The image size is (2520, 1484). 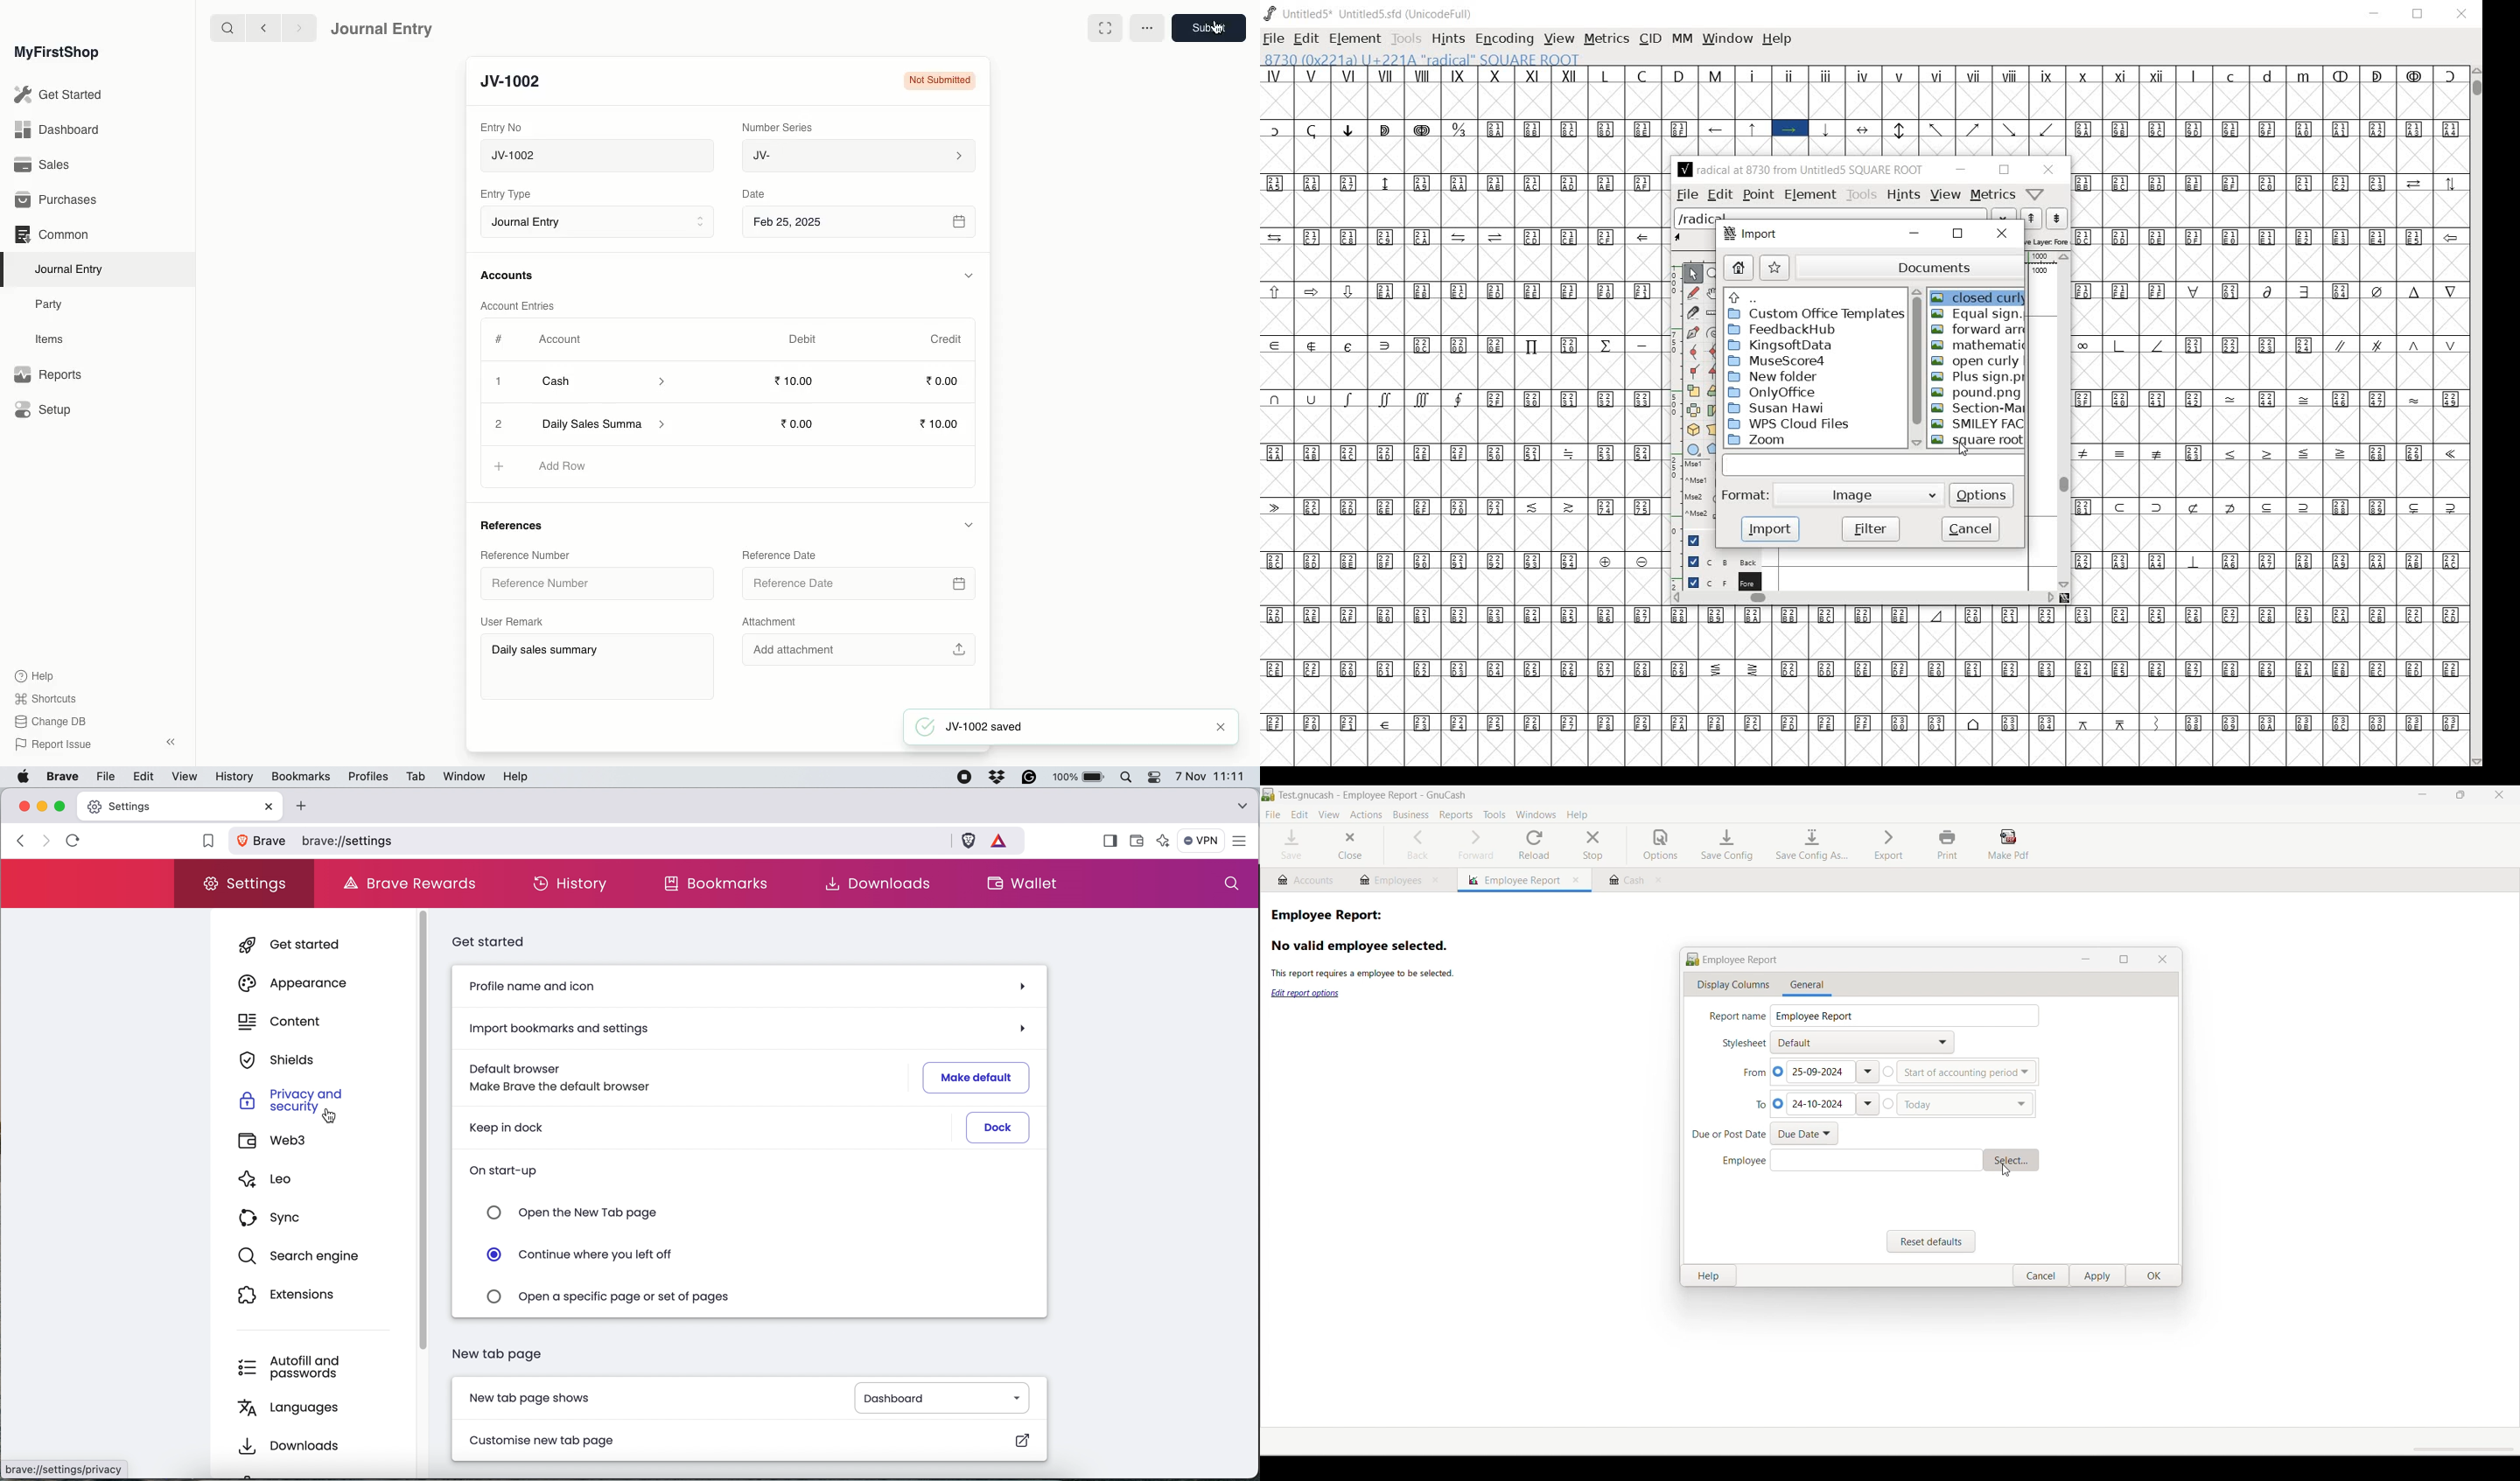 I want to click on rewards, so click(x=1004, y=839).